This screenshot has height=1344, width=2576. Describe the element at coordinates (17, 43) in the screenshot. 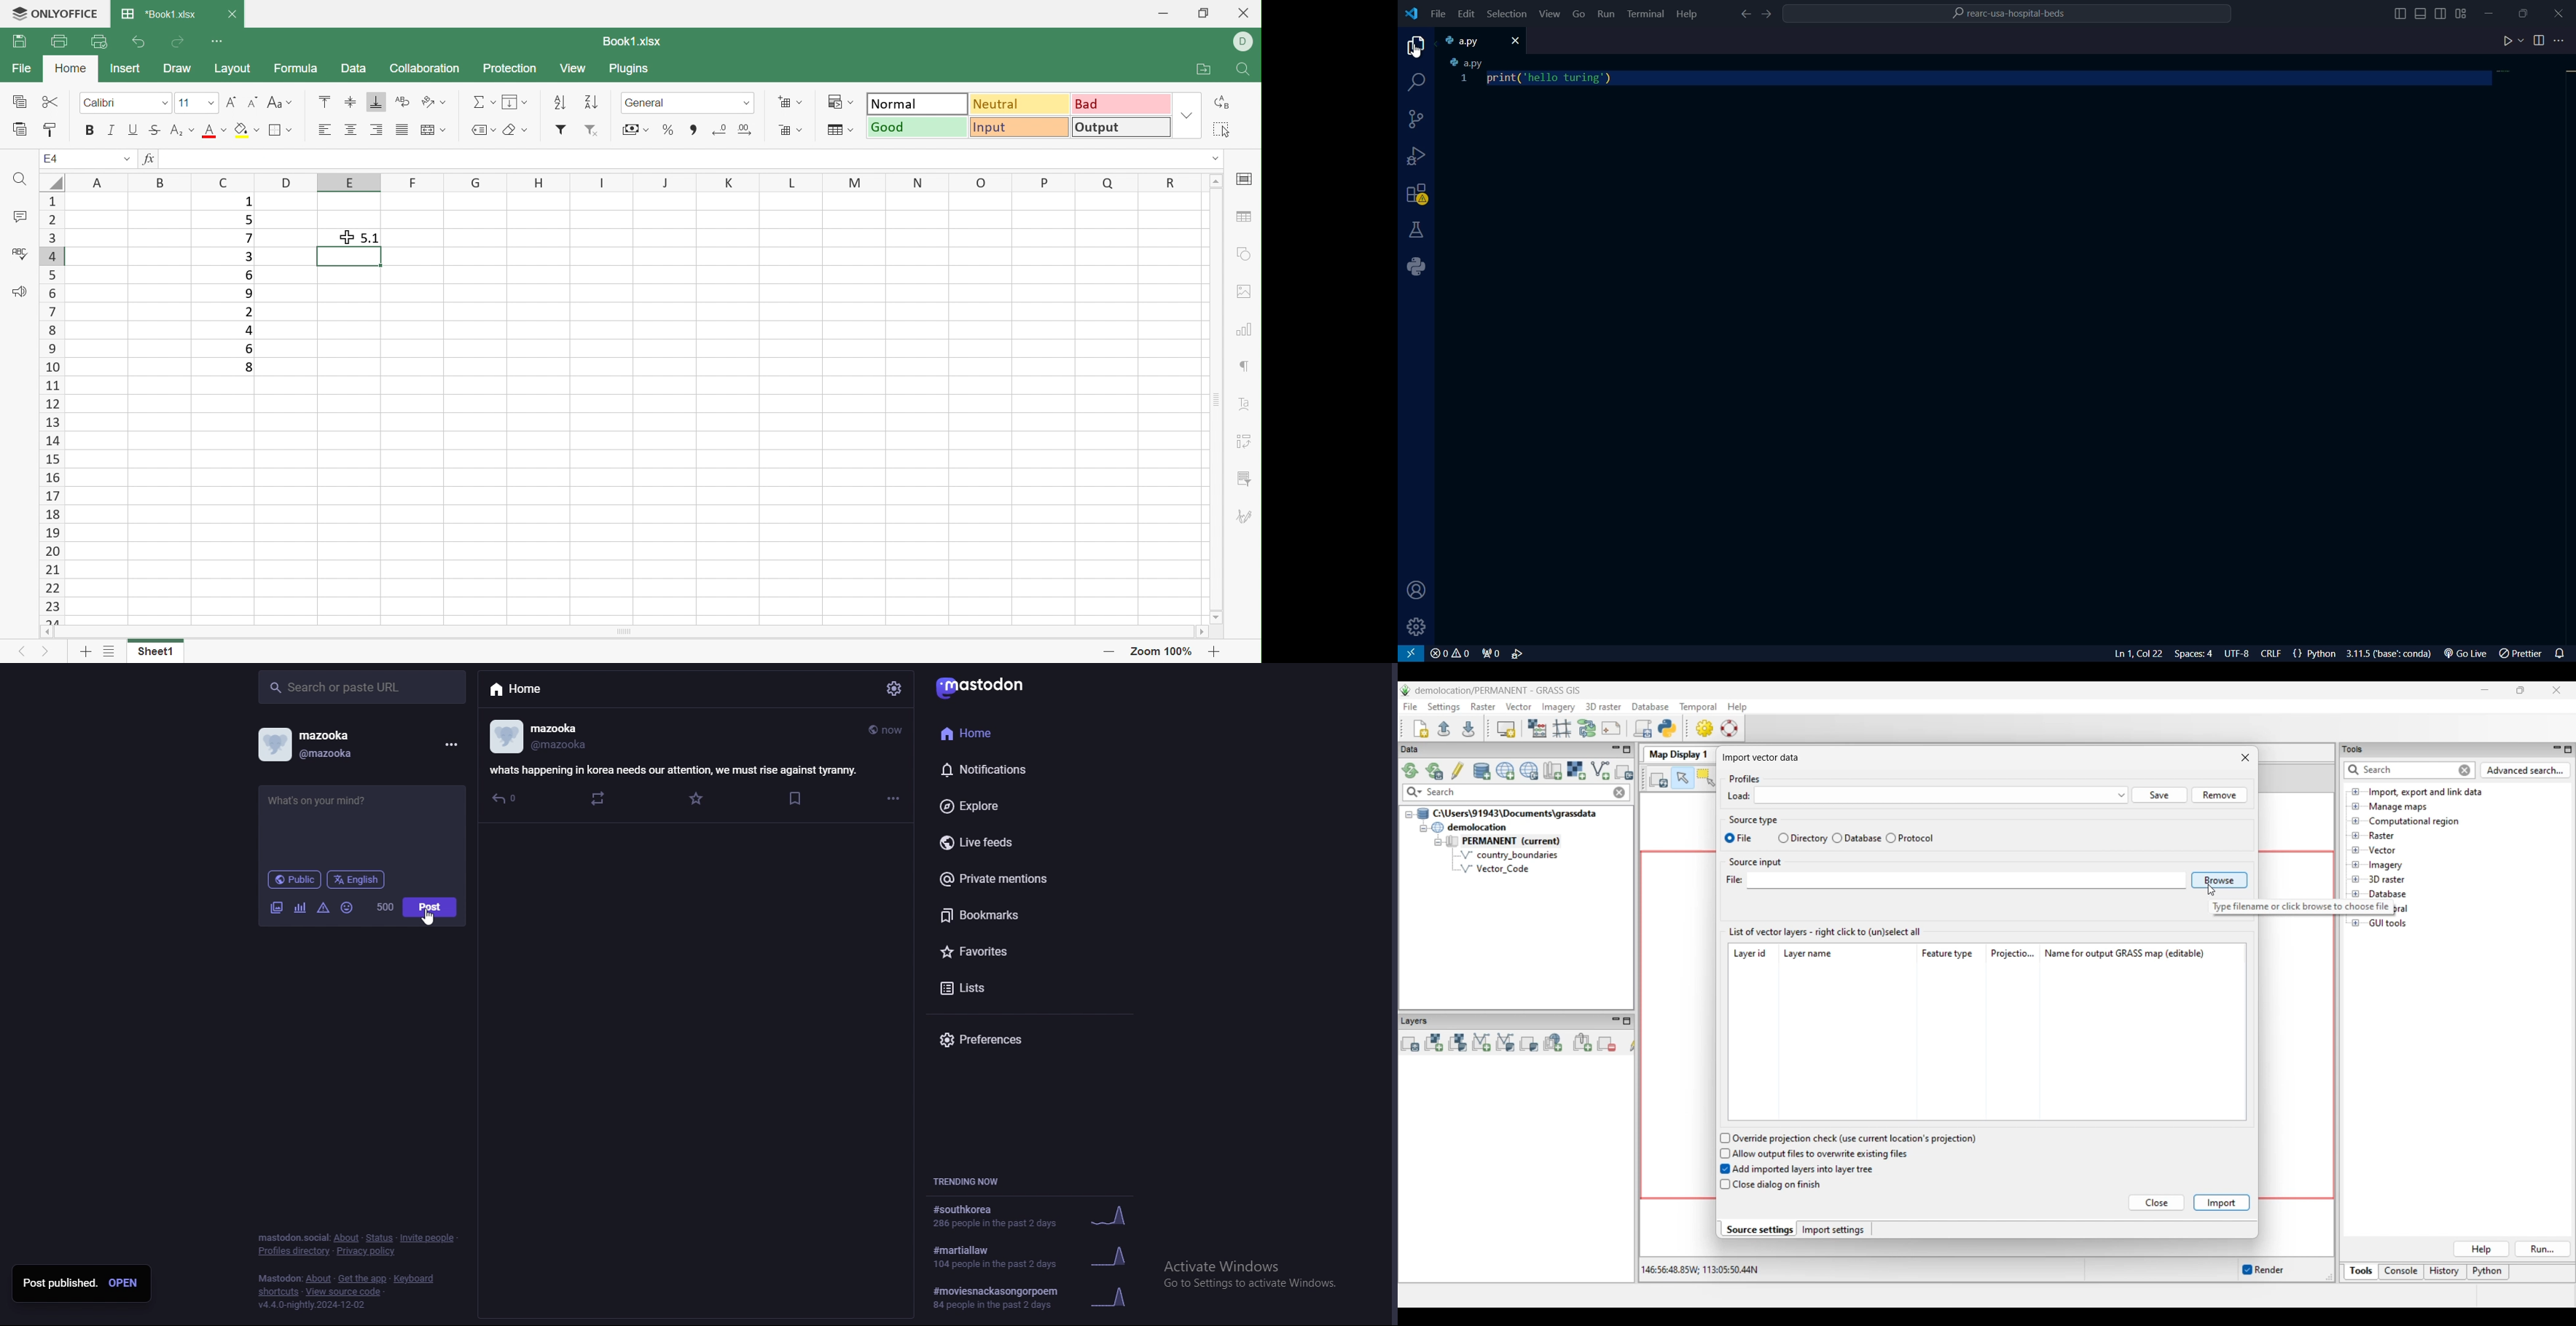

I see `Print` at that location.